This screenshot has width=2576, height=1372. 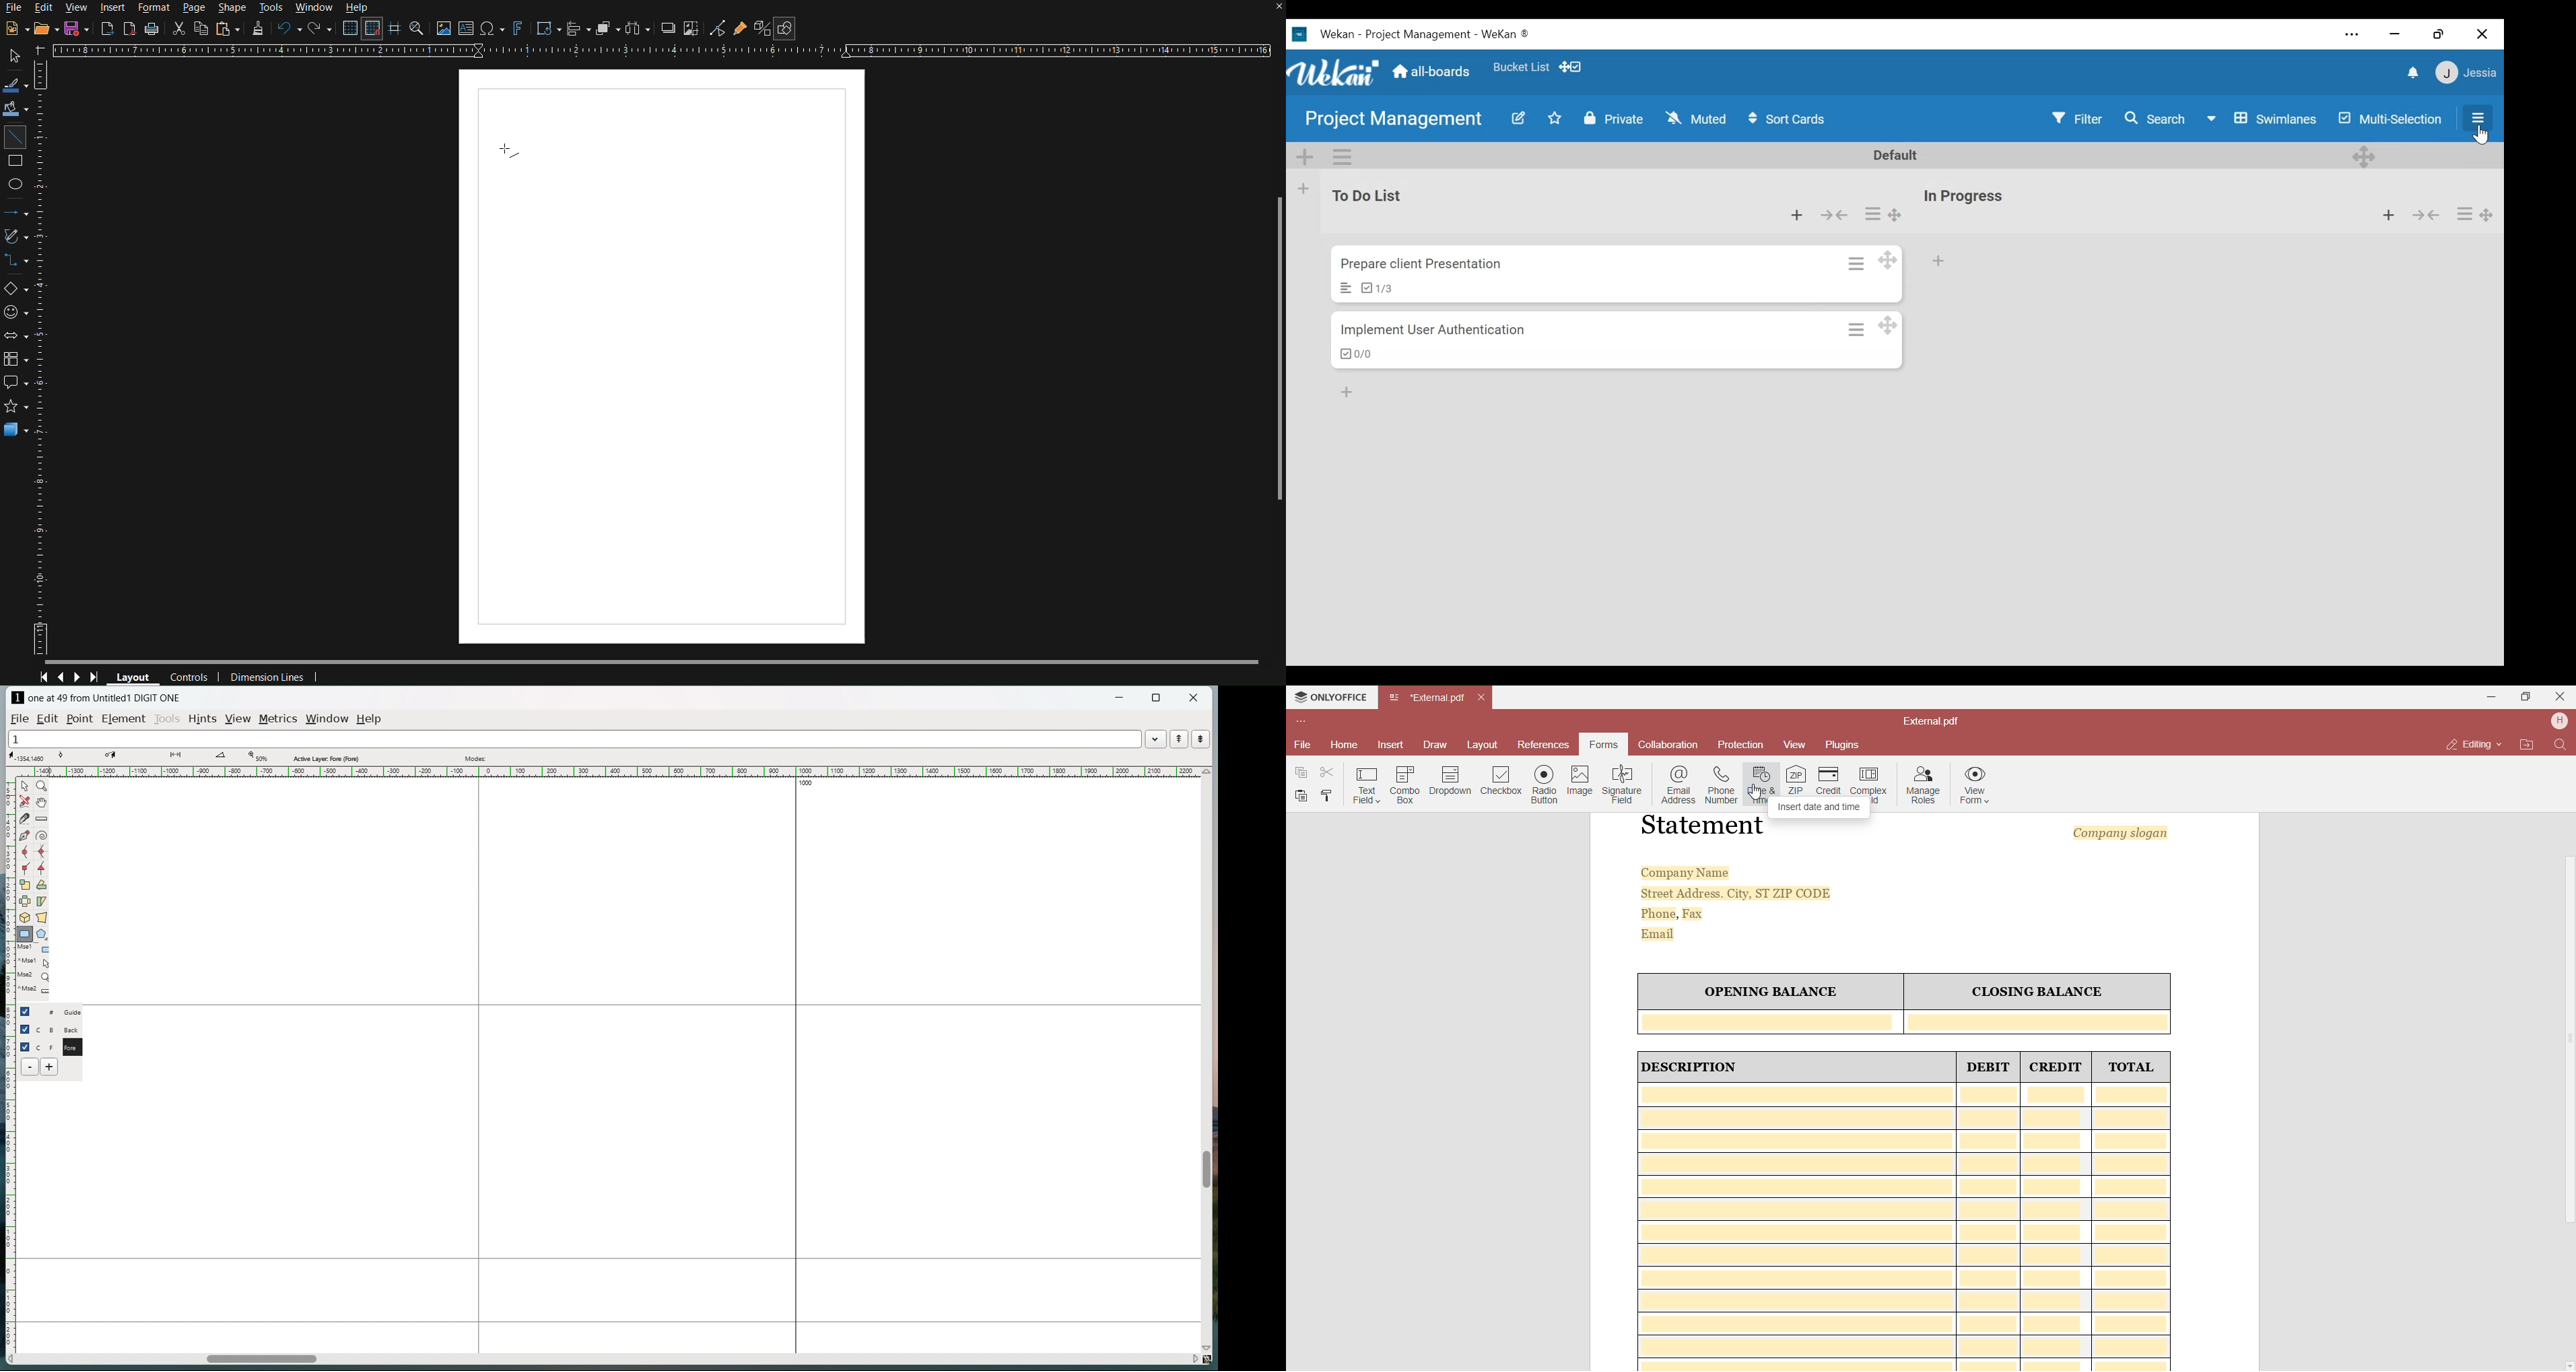 What do you see at coordinates (15, 137) in the screenshot?
I see `Line ` at bounding box center [15, 137].